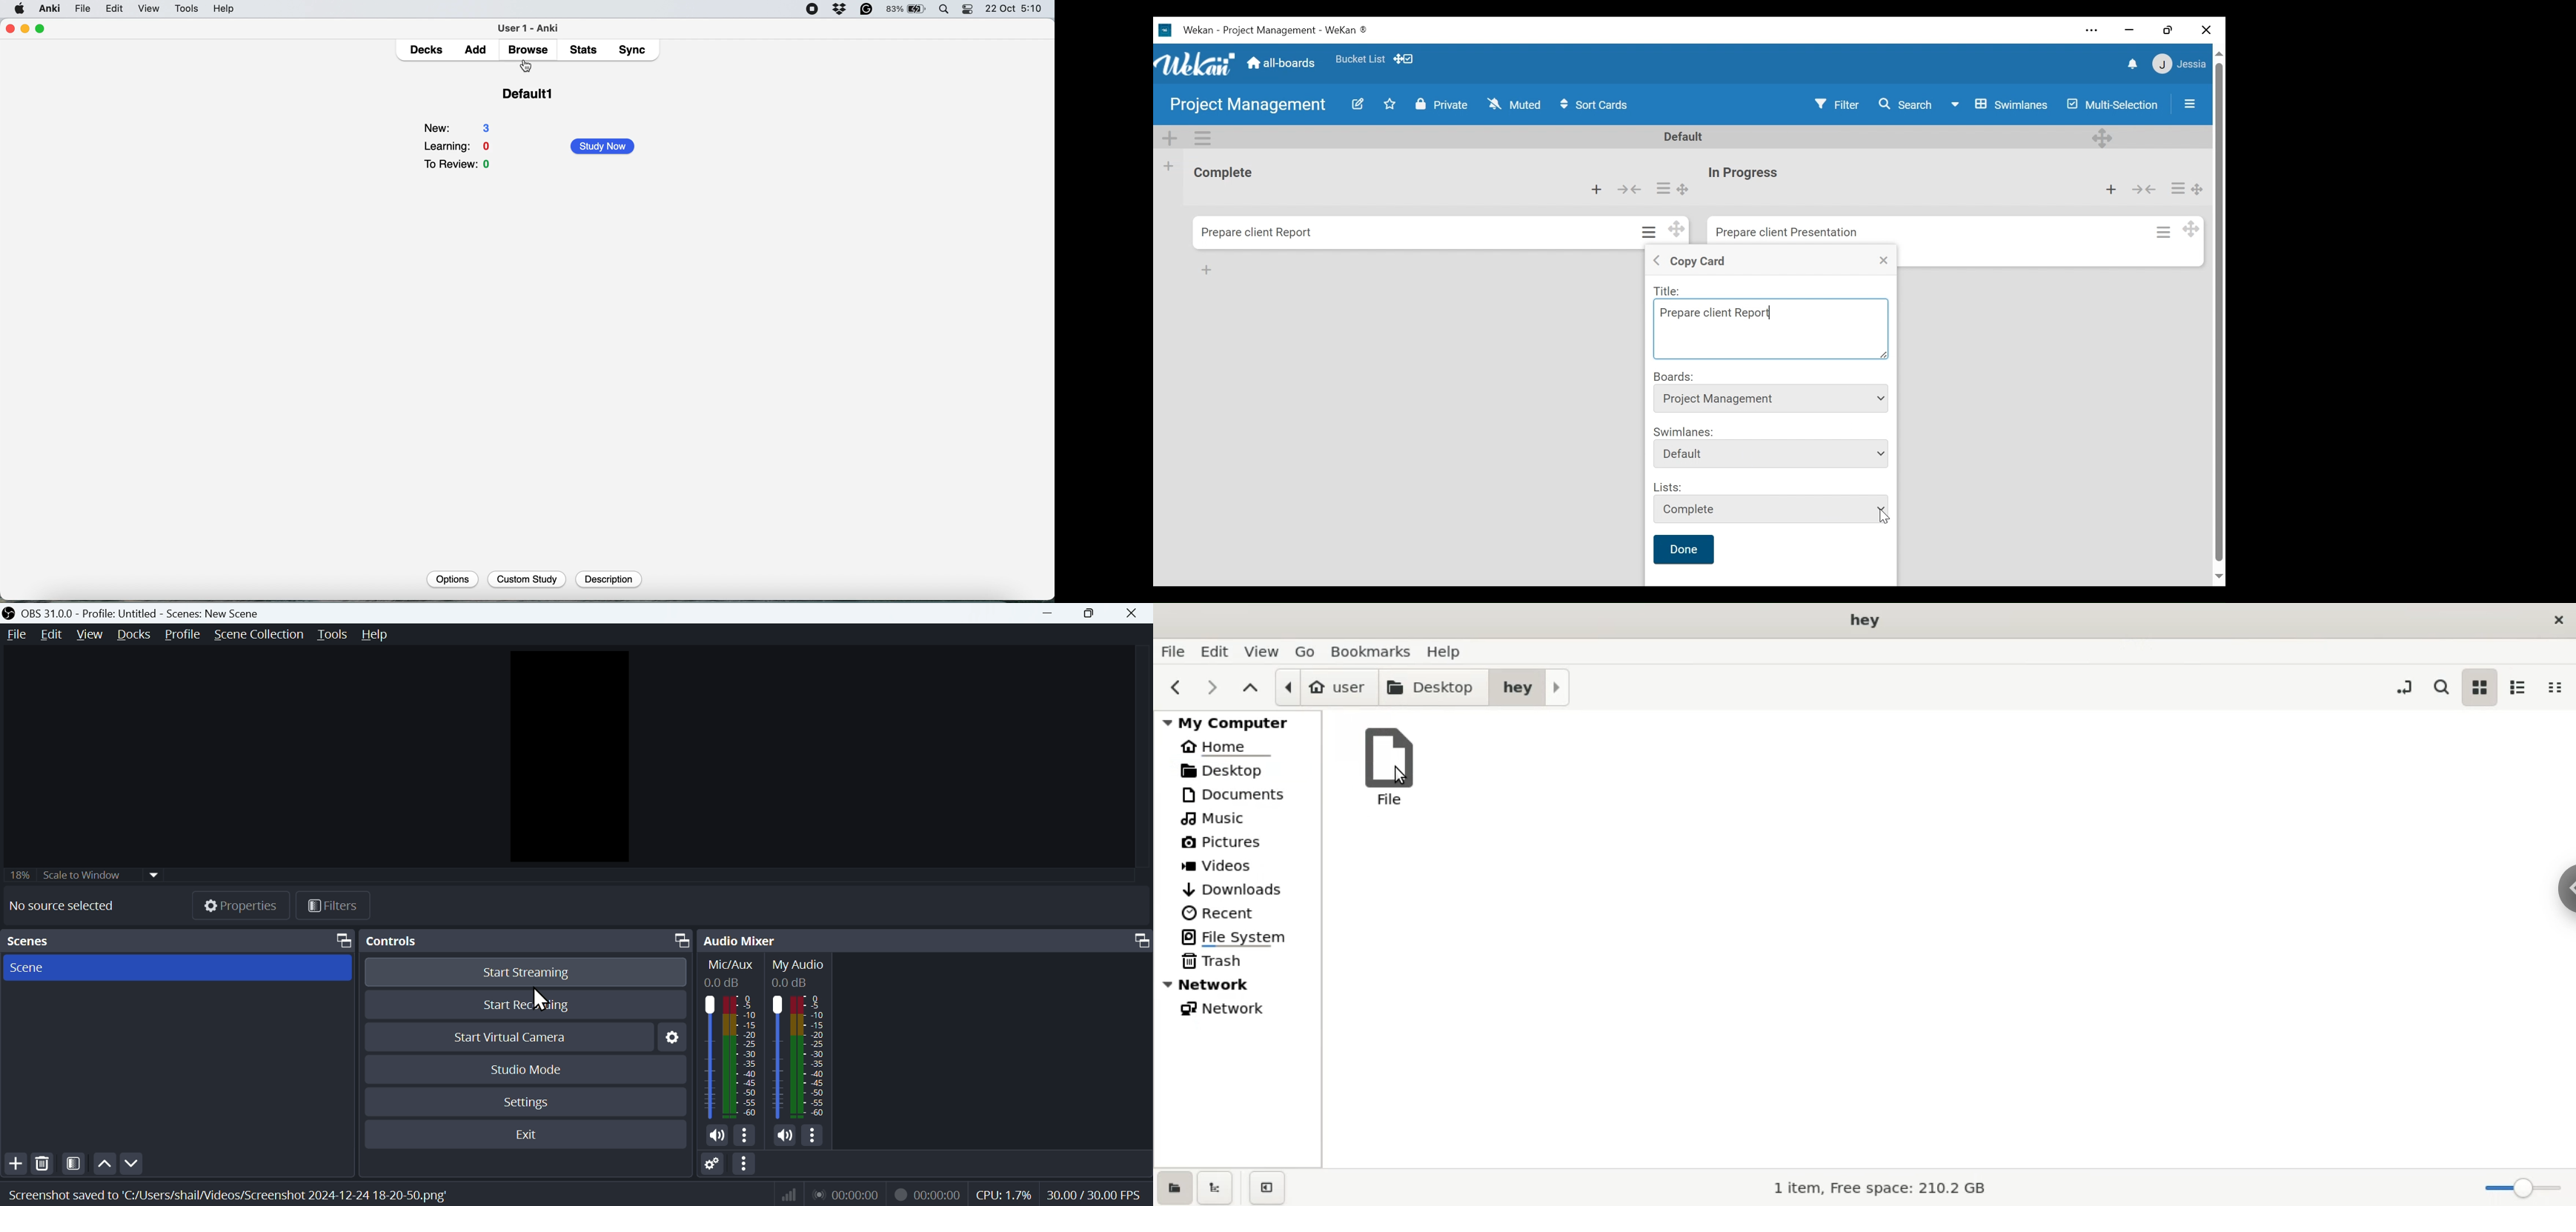 This screenshot has width=2576, height=1232. I want to click on Studio Mode, so click(529, 1068).